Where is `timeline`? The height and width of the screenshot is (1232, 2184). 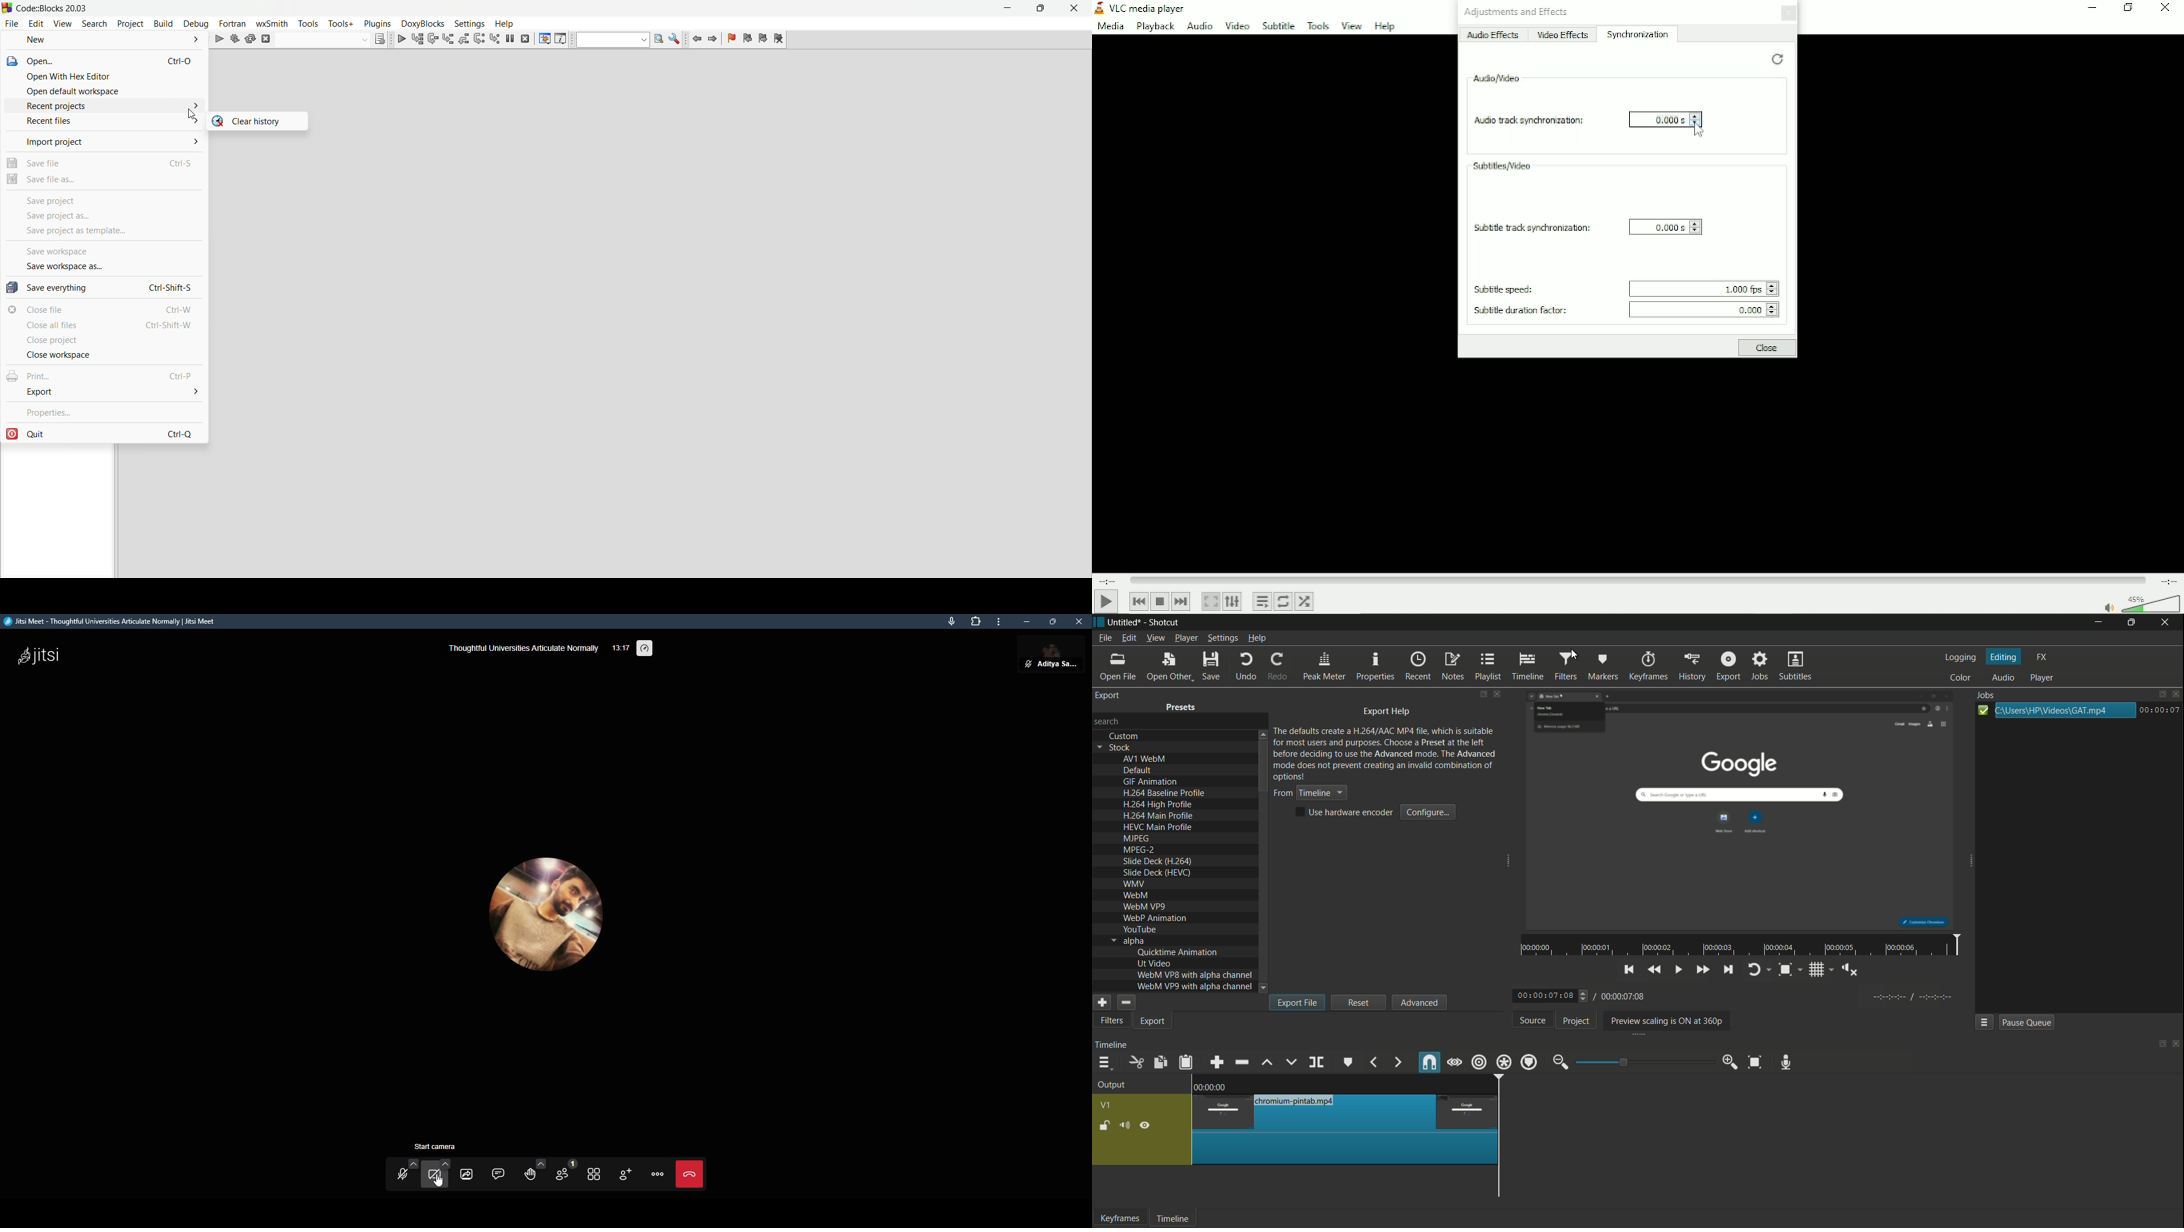 timeline is located at coordinates (1528, 666).